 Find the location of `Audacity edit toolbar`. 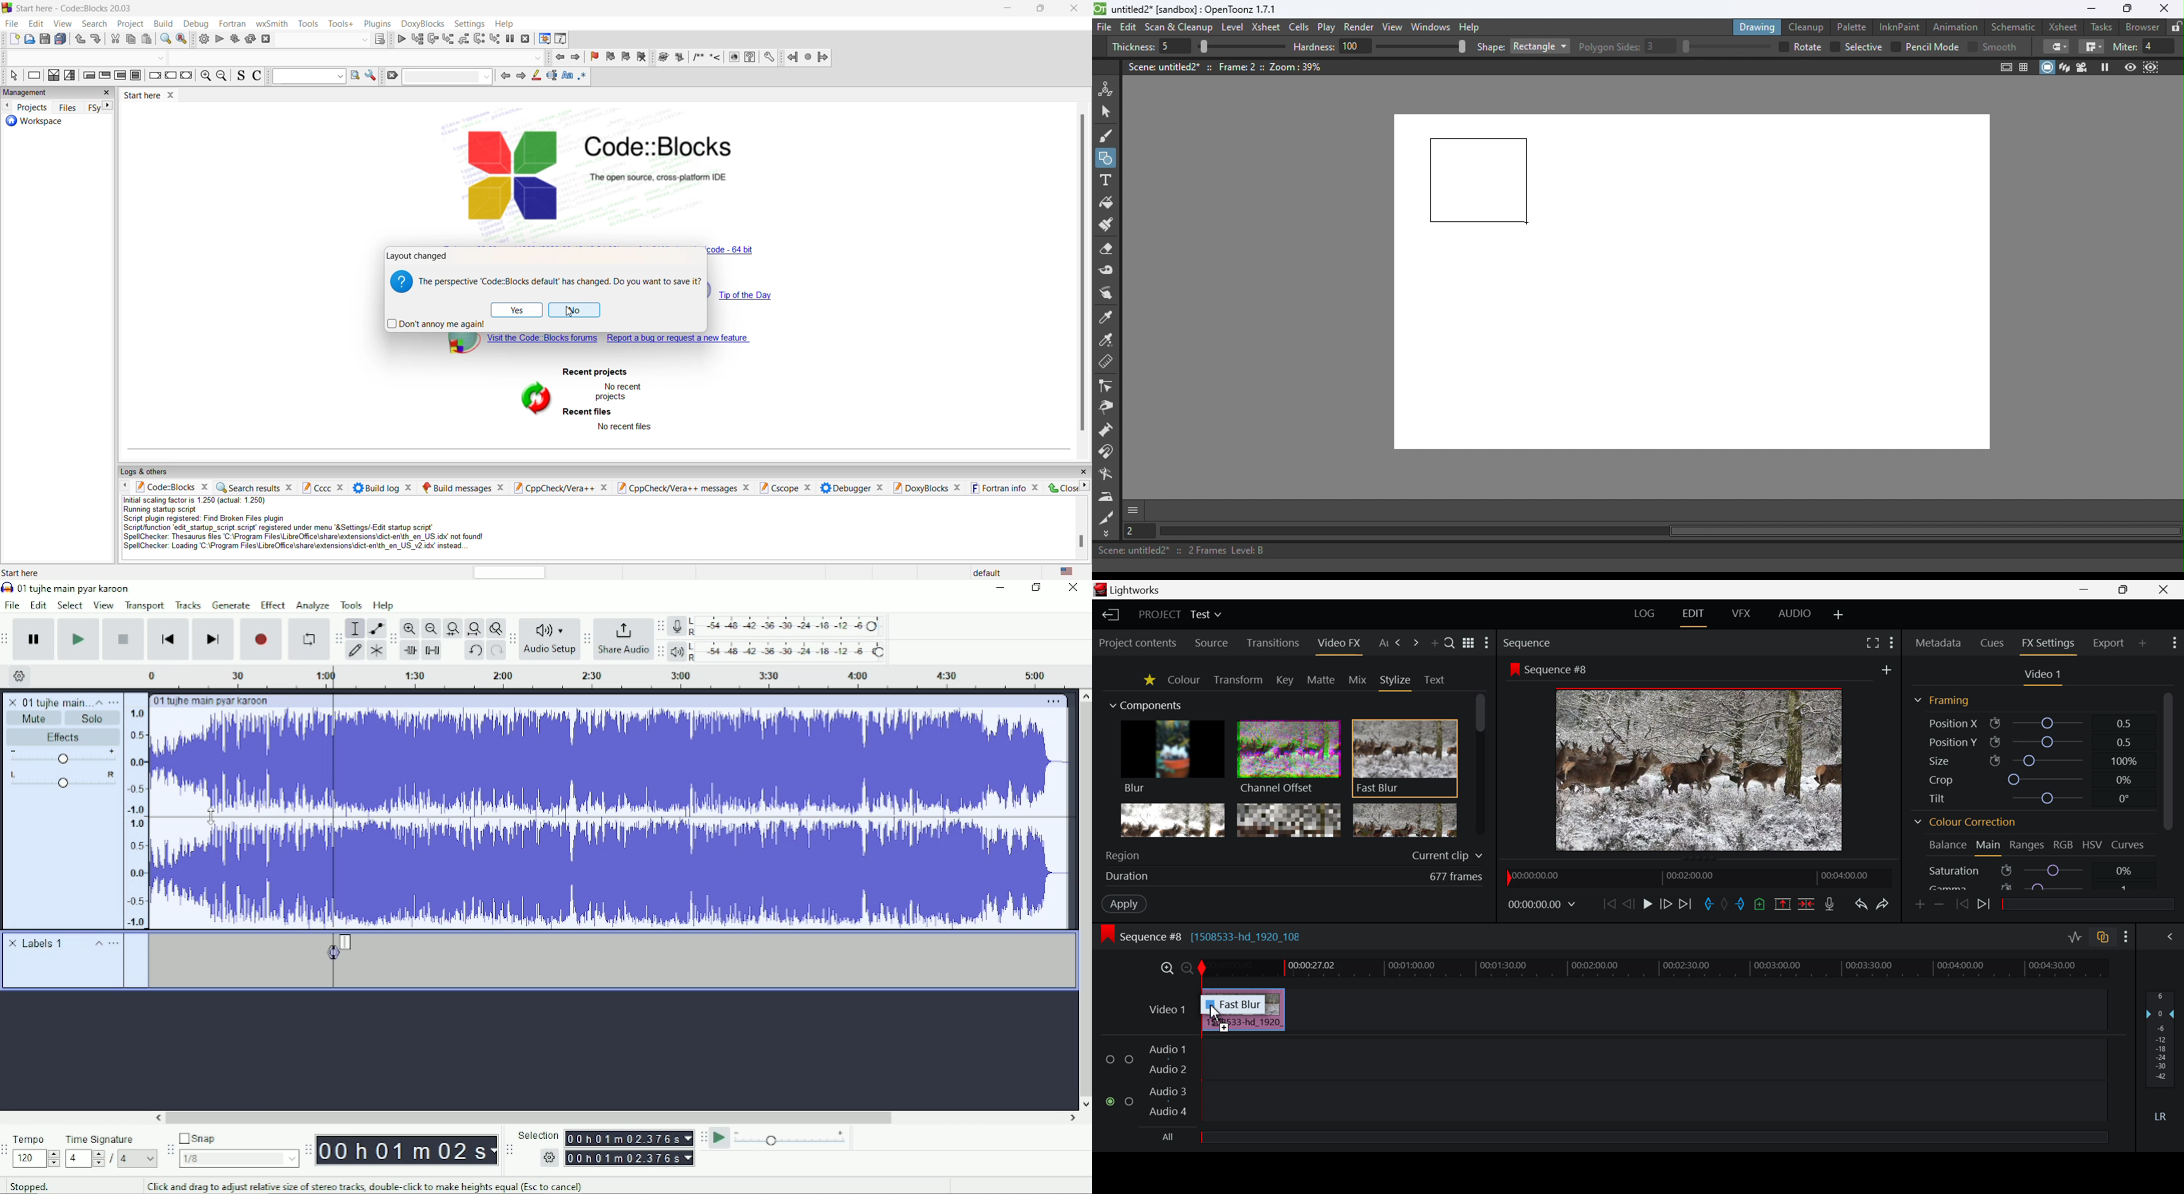

Audacity edit toolbar is located at coordinates (393, 638).